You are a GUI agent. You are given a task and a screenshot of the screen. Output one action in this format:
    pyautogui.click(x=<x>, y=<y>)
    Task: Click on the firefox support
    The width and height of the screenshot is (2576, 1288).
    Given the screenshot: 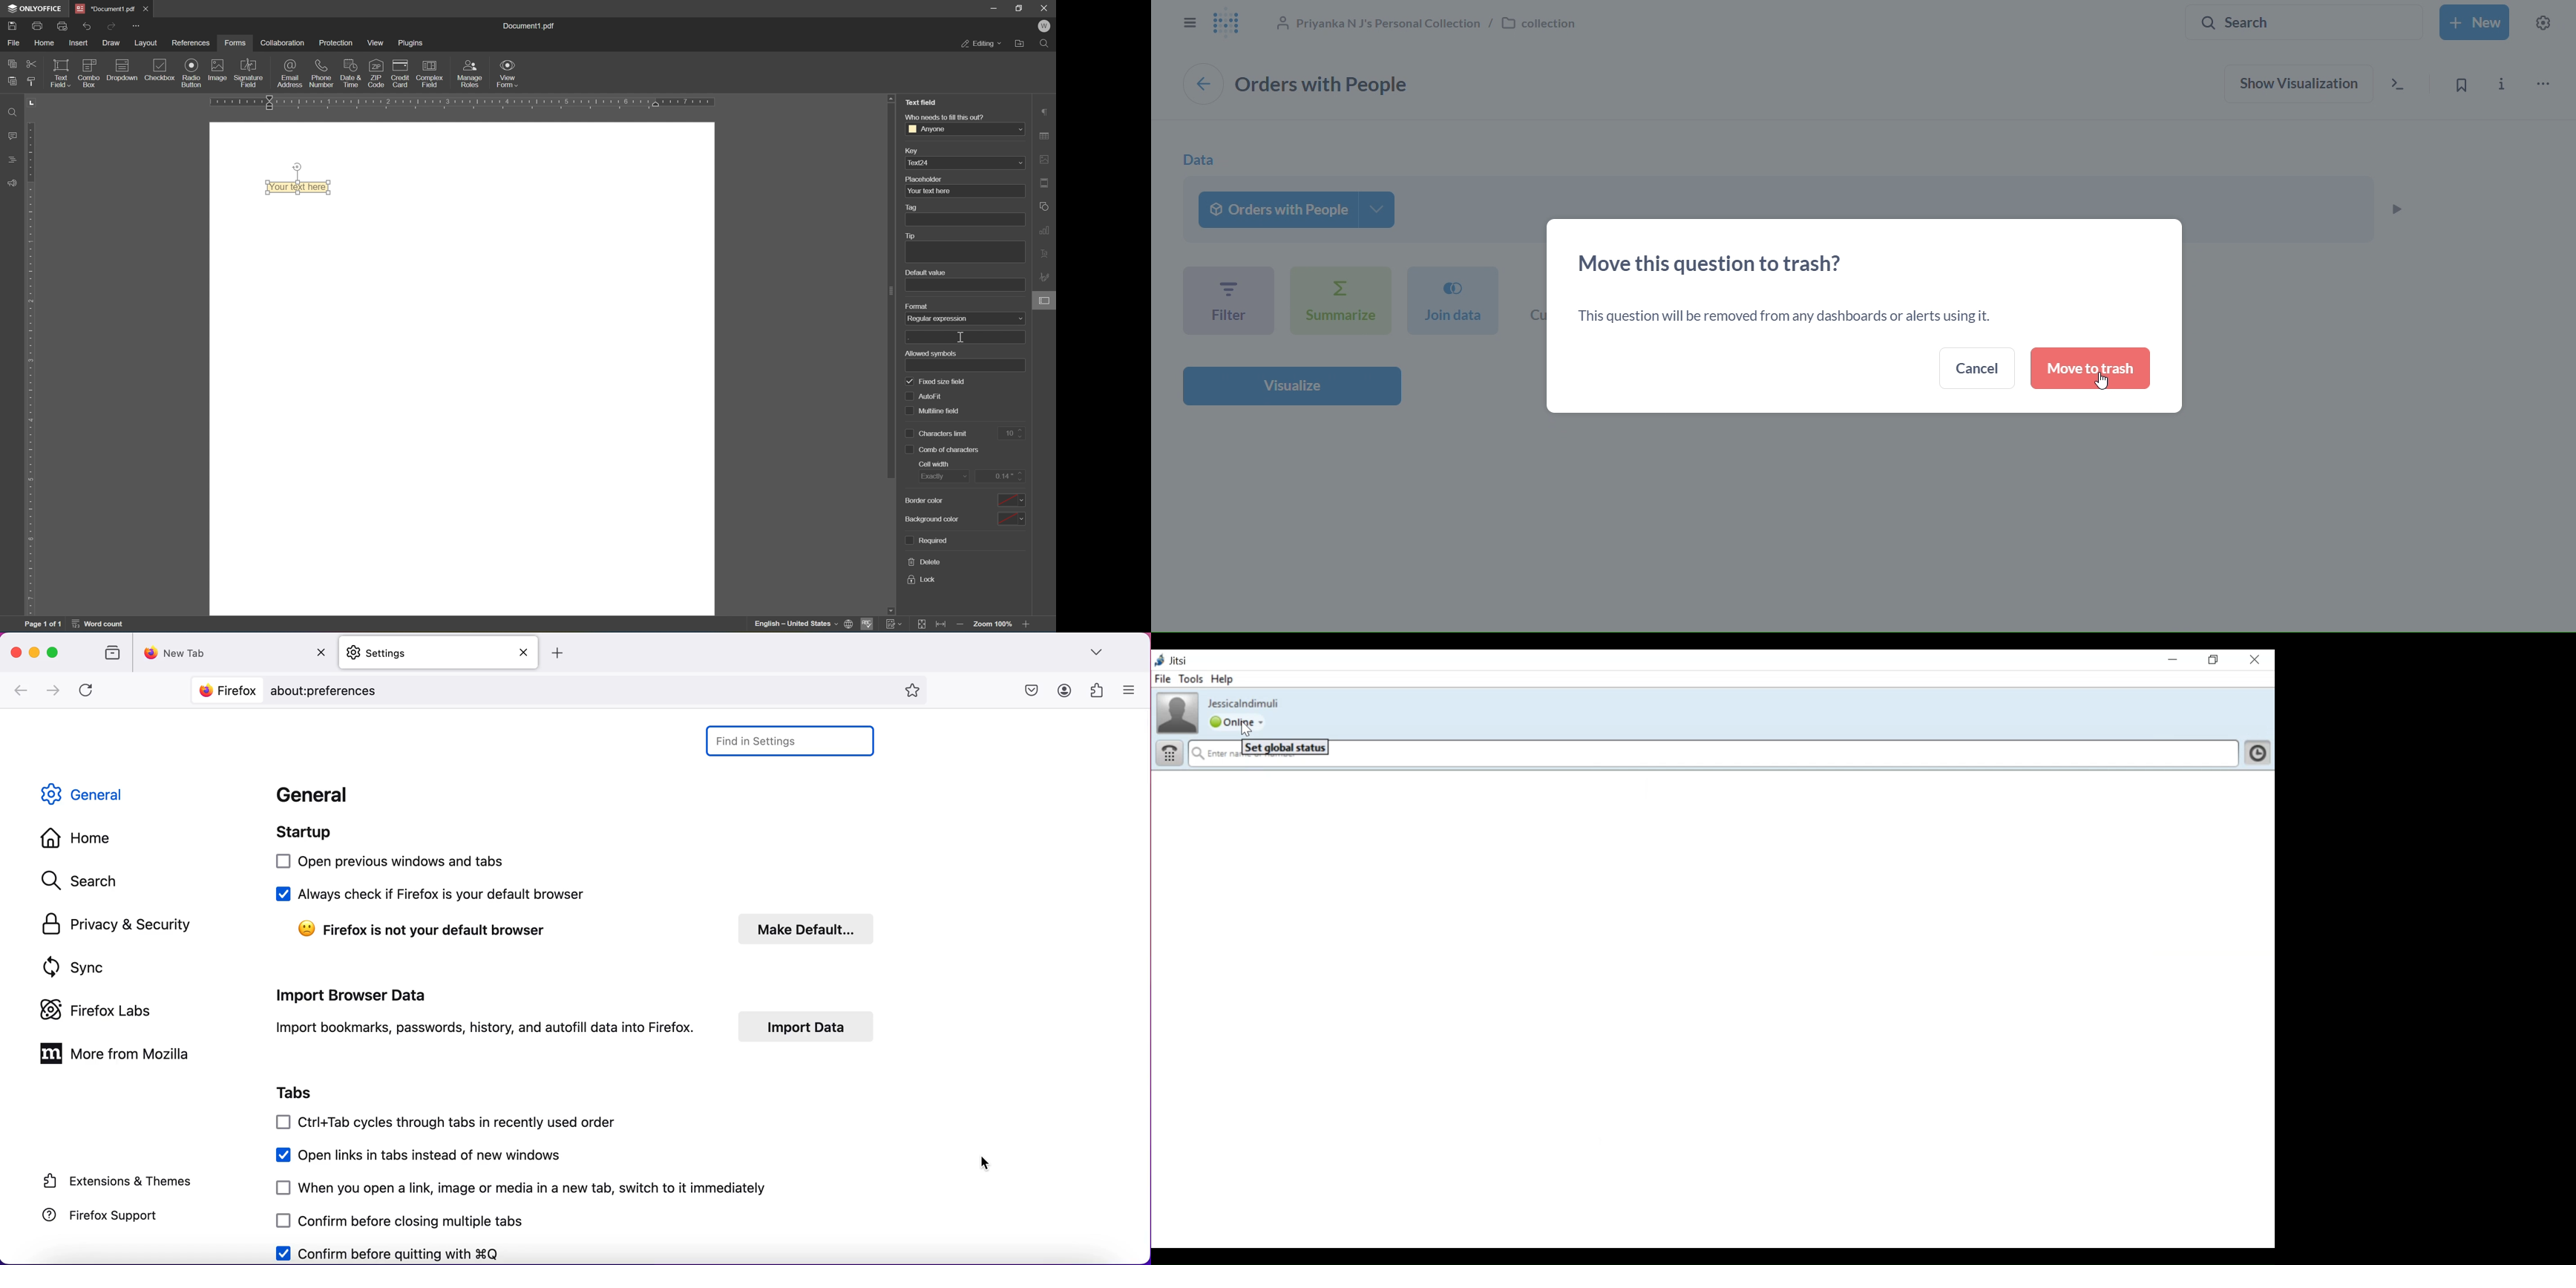 What is the action you would take?
    pyautogui.click(x=107, y=1214)
    